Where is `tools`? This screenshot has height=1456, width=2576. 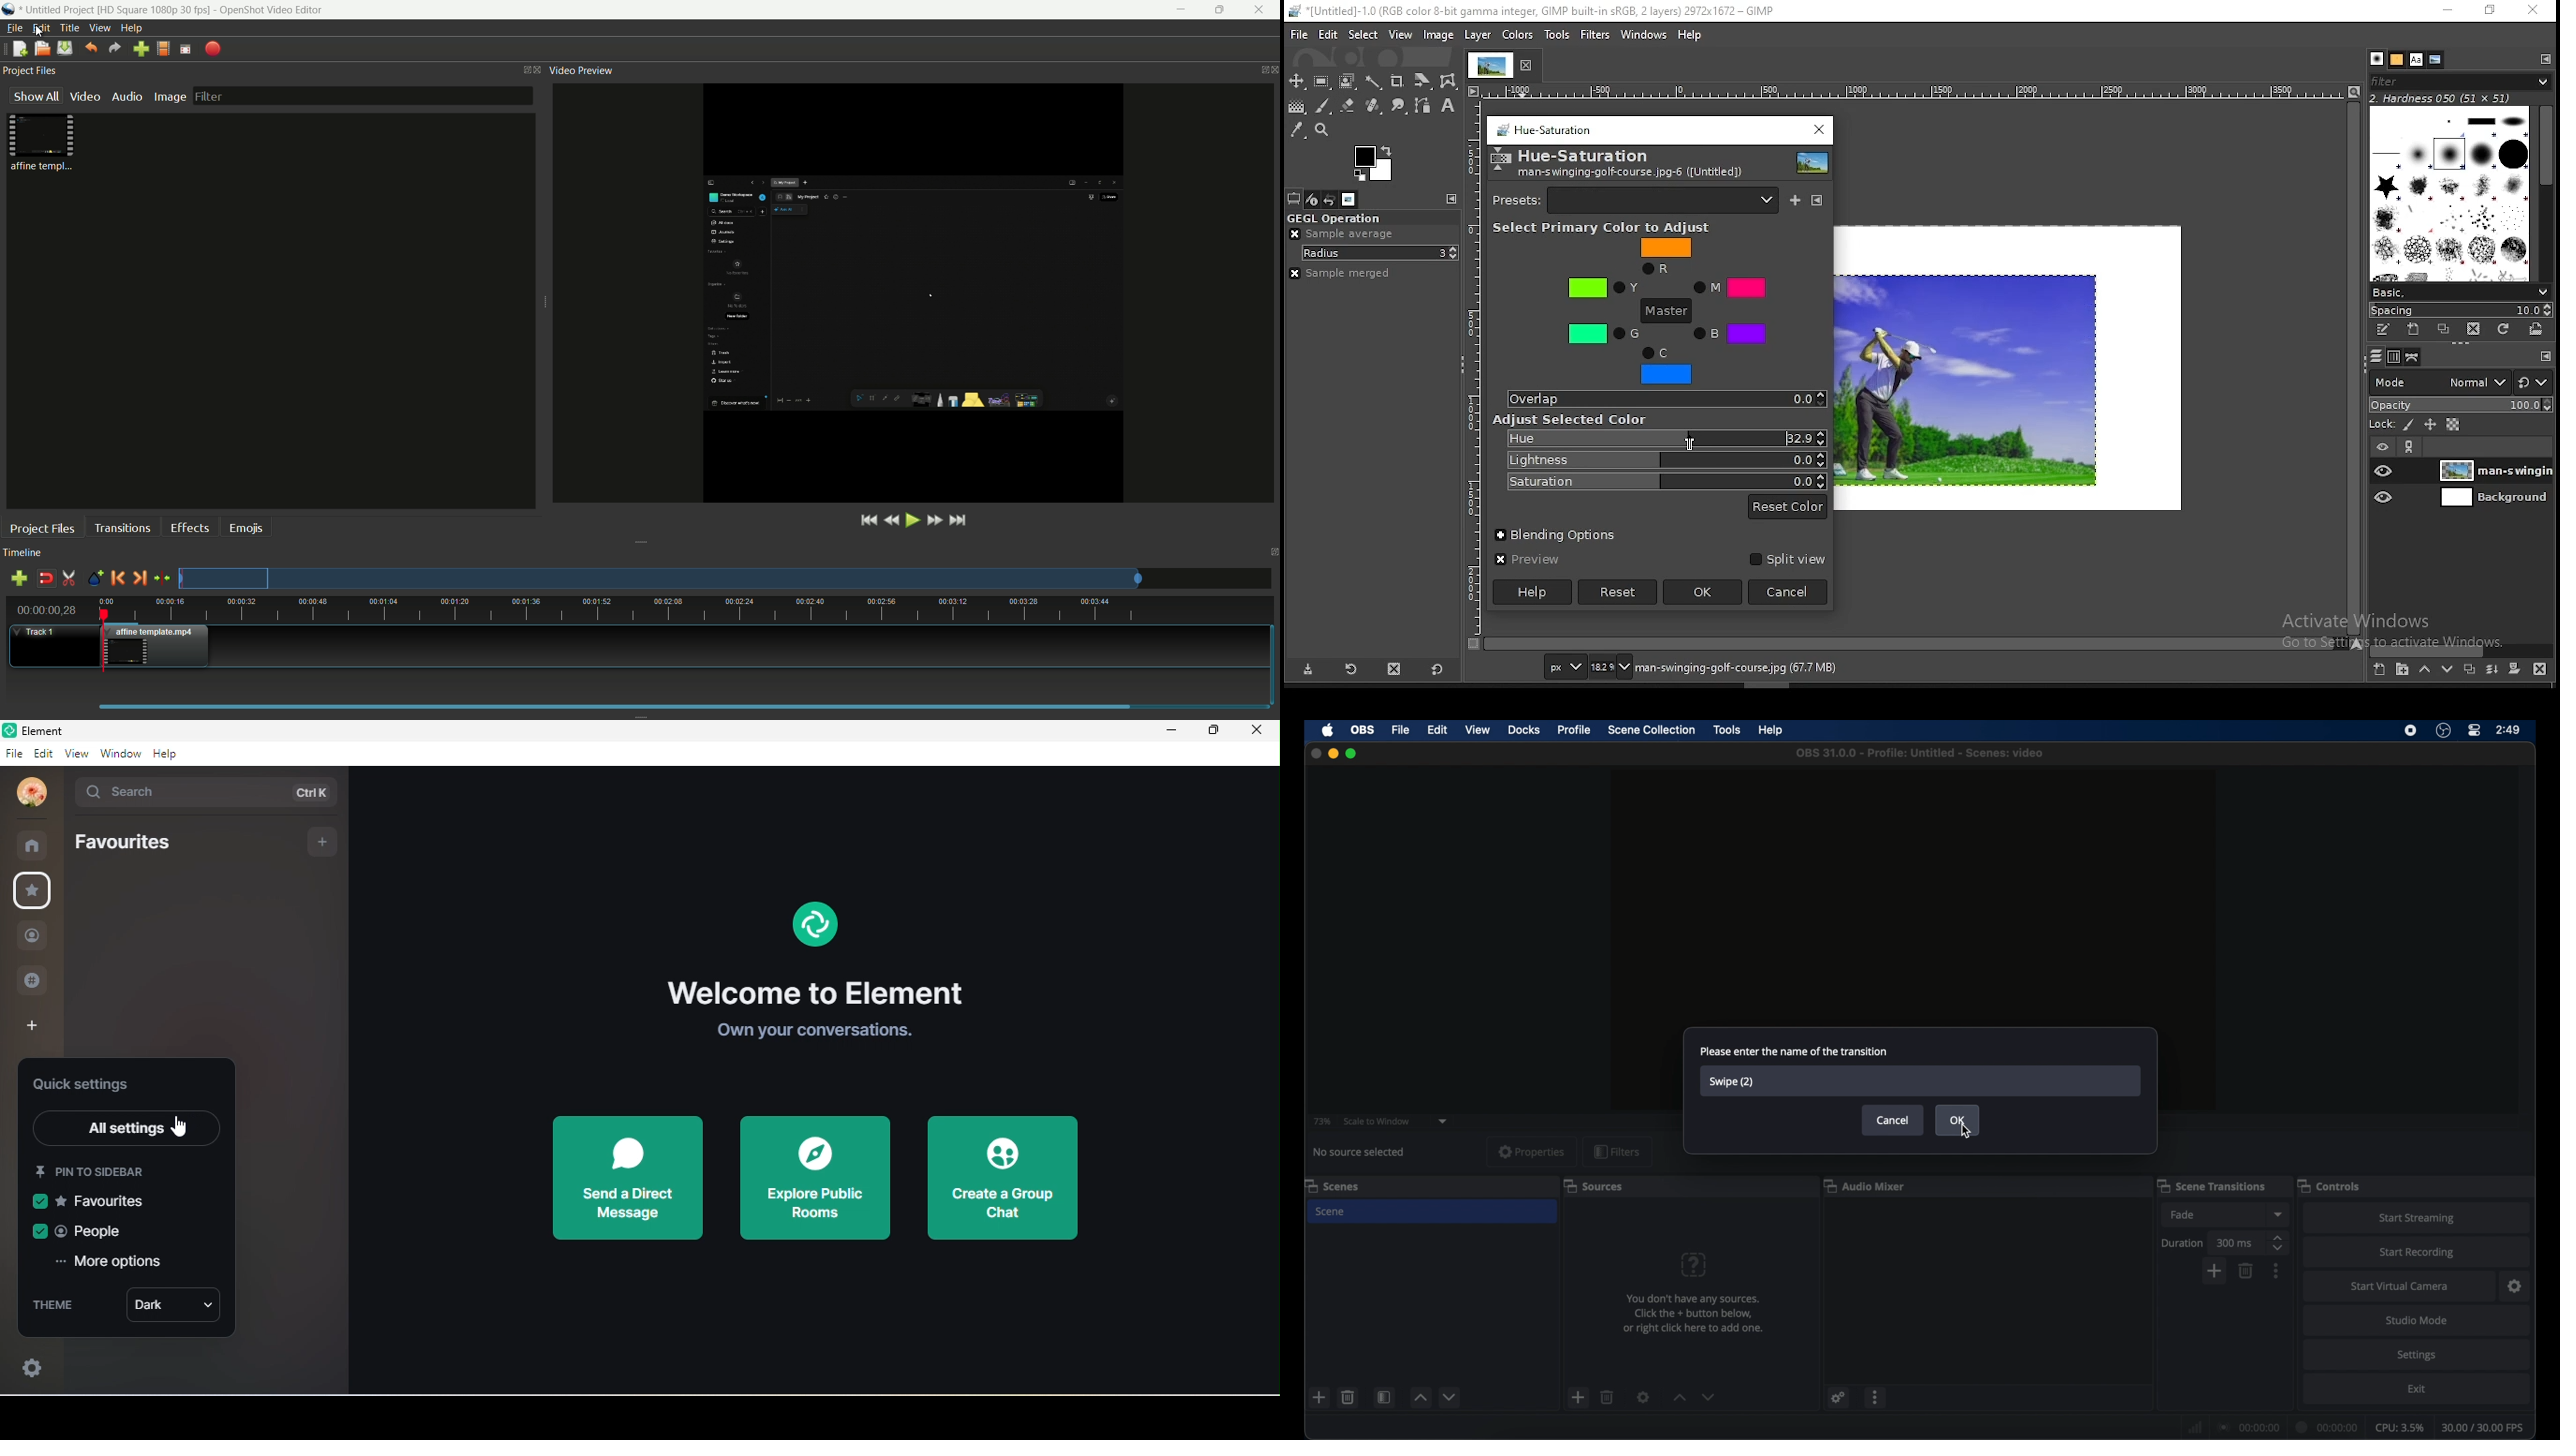 tools is located at coordinates (1727, 729).